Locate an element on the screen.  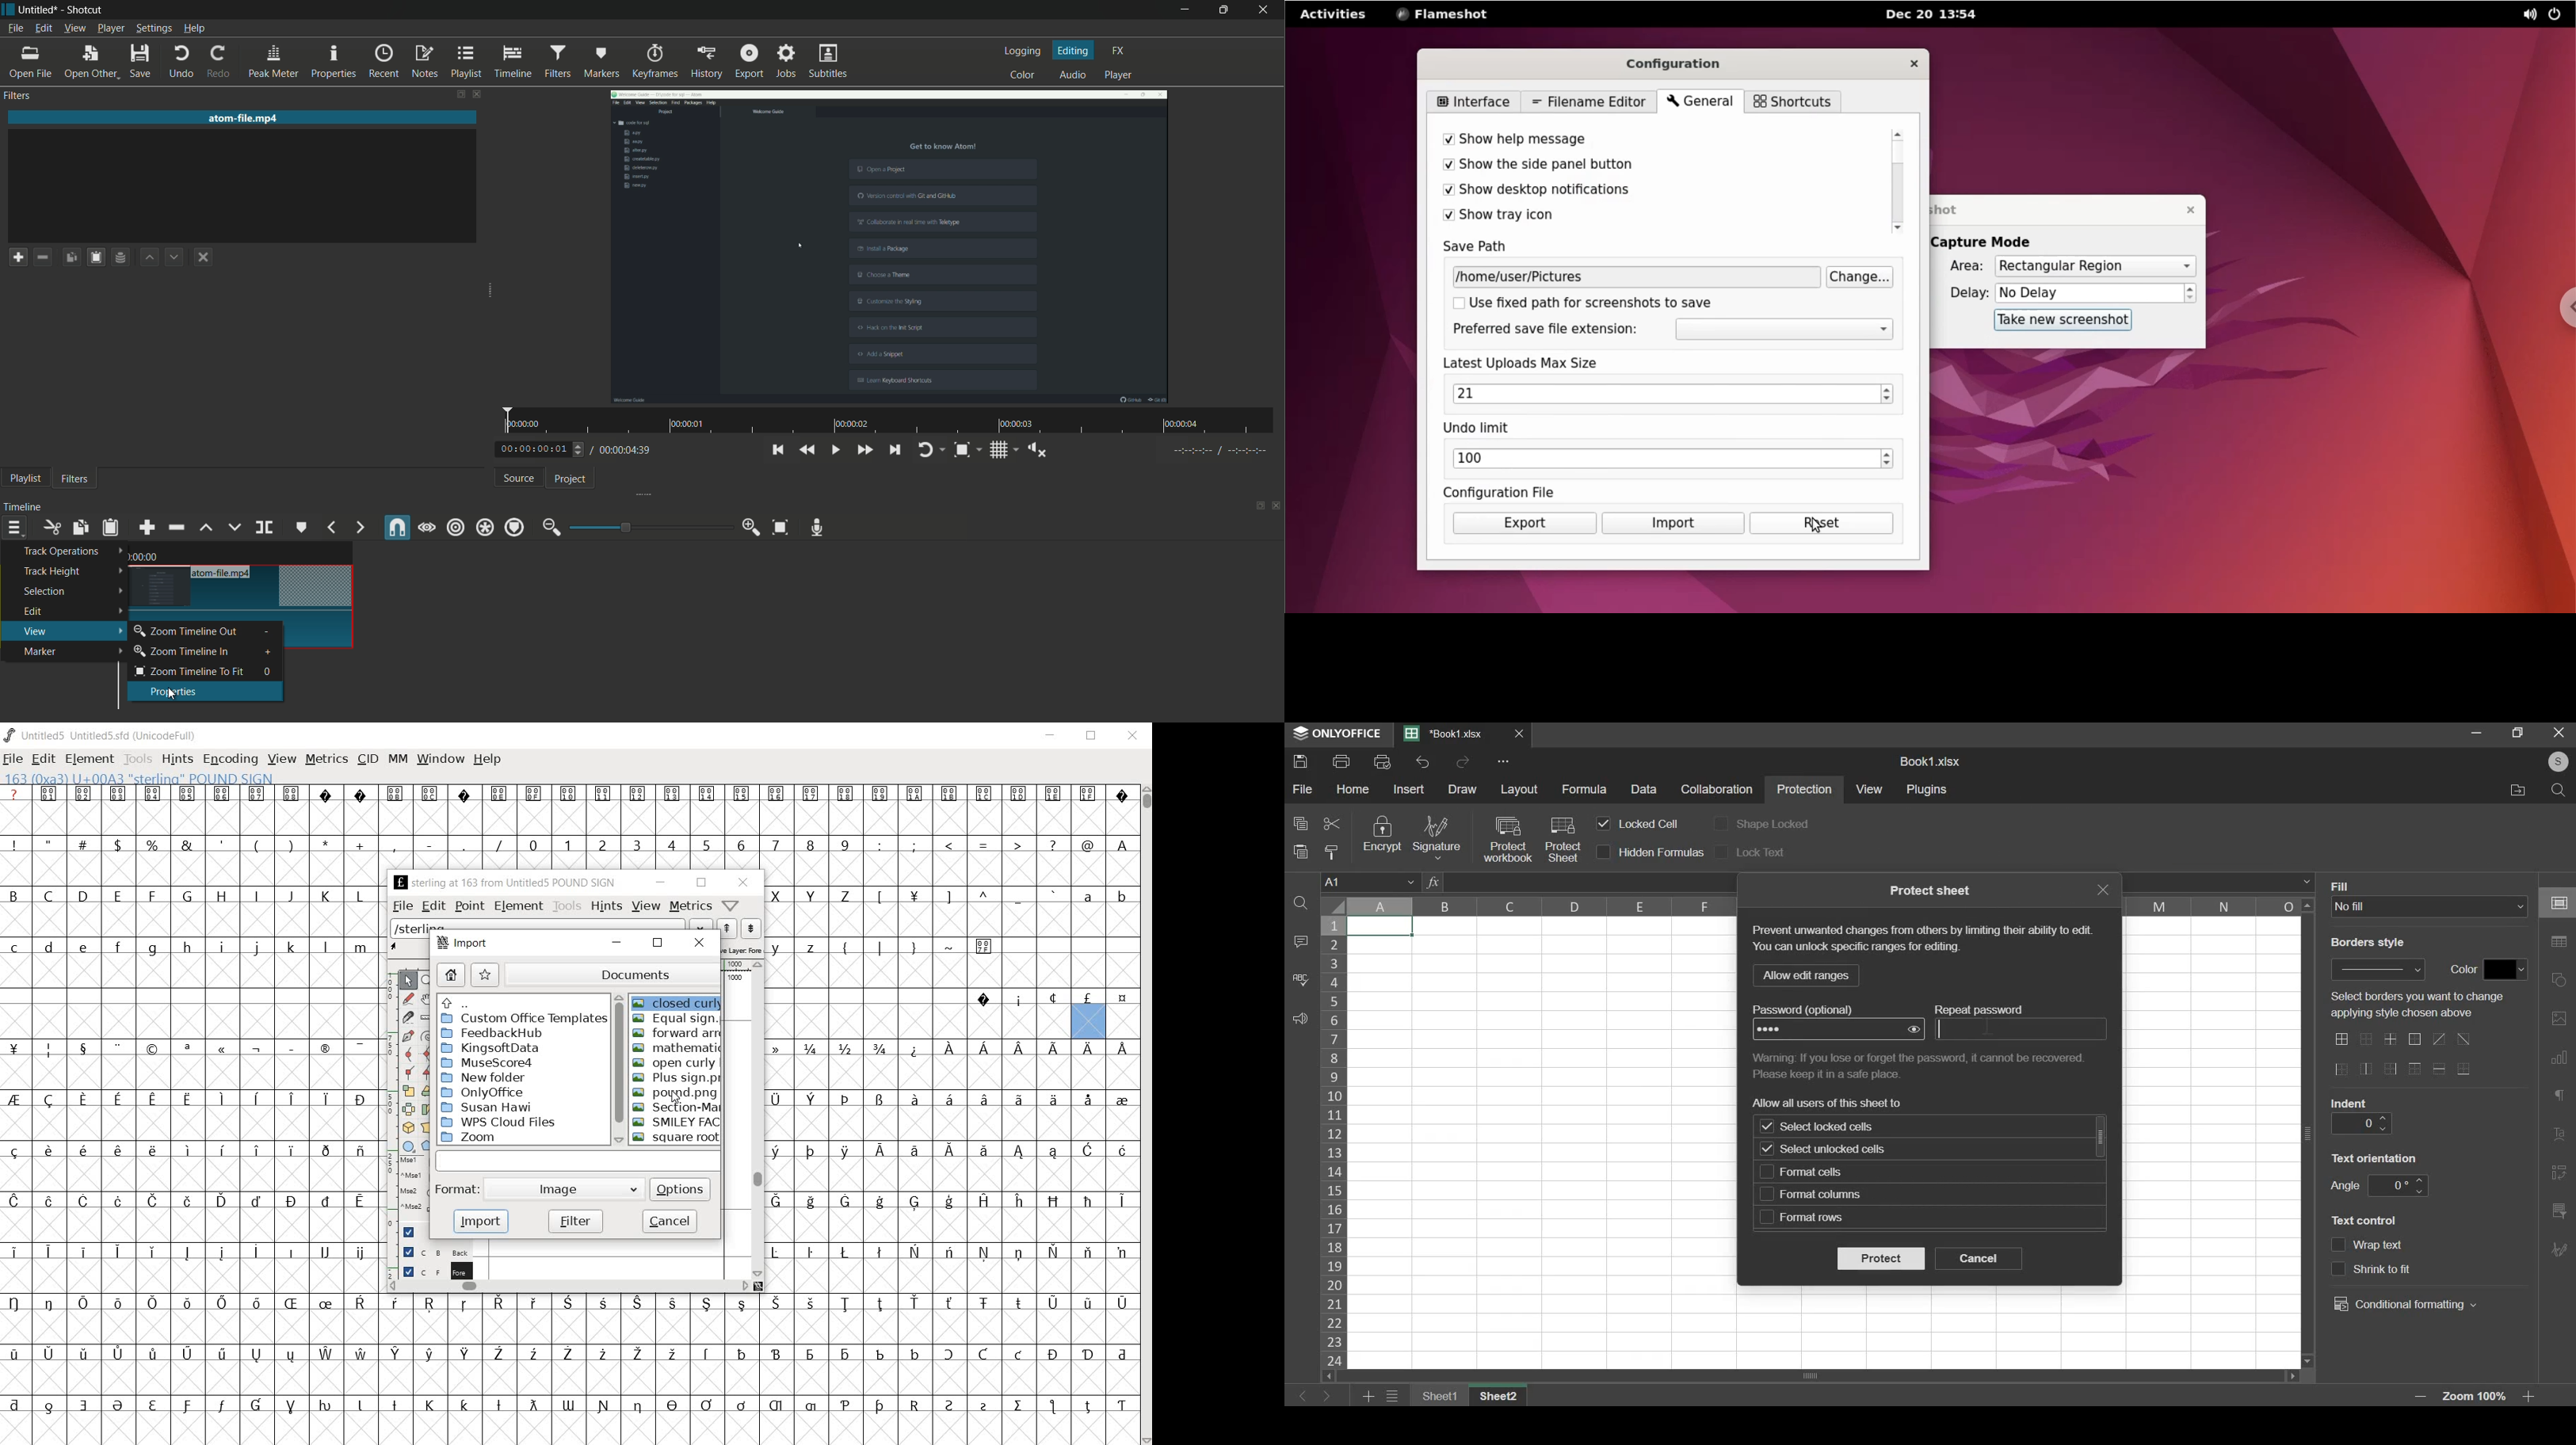
skip to the previous point is located at coordinates (777, 450).